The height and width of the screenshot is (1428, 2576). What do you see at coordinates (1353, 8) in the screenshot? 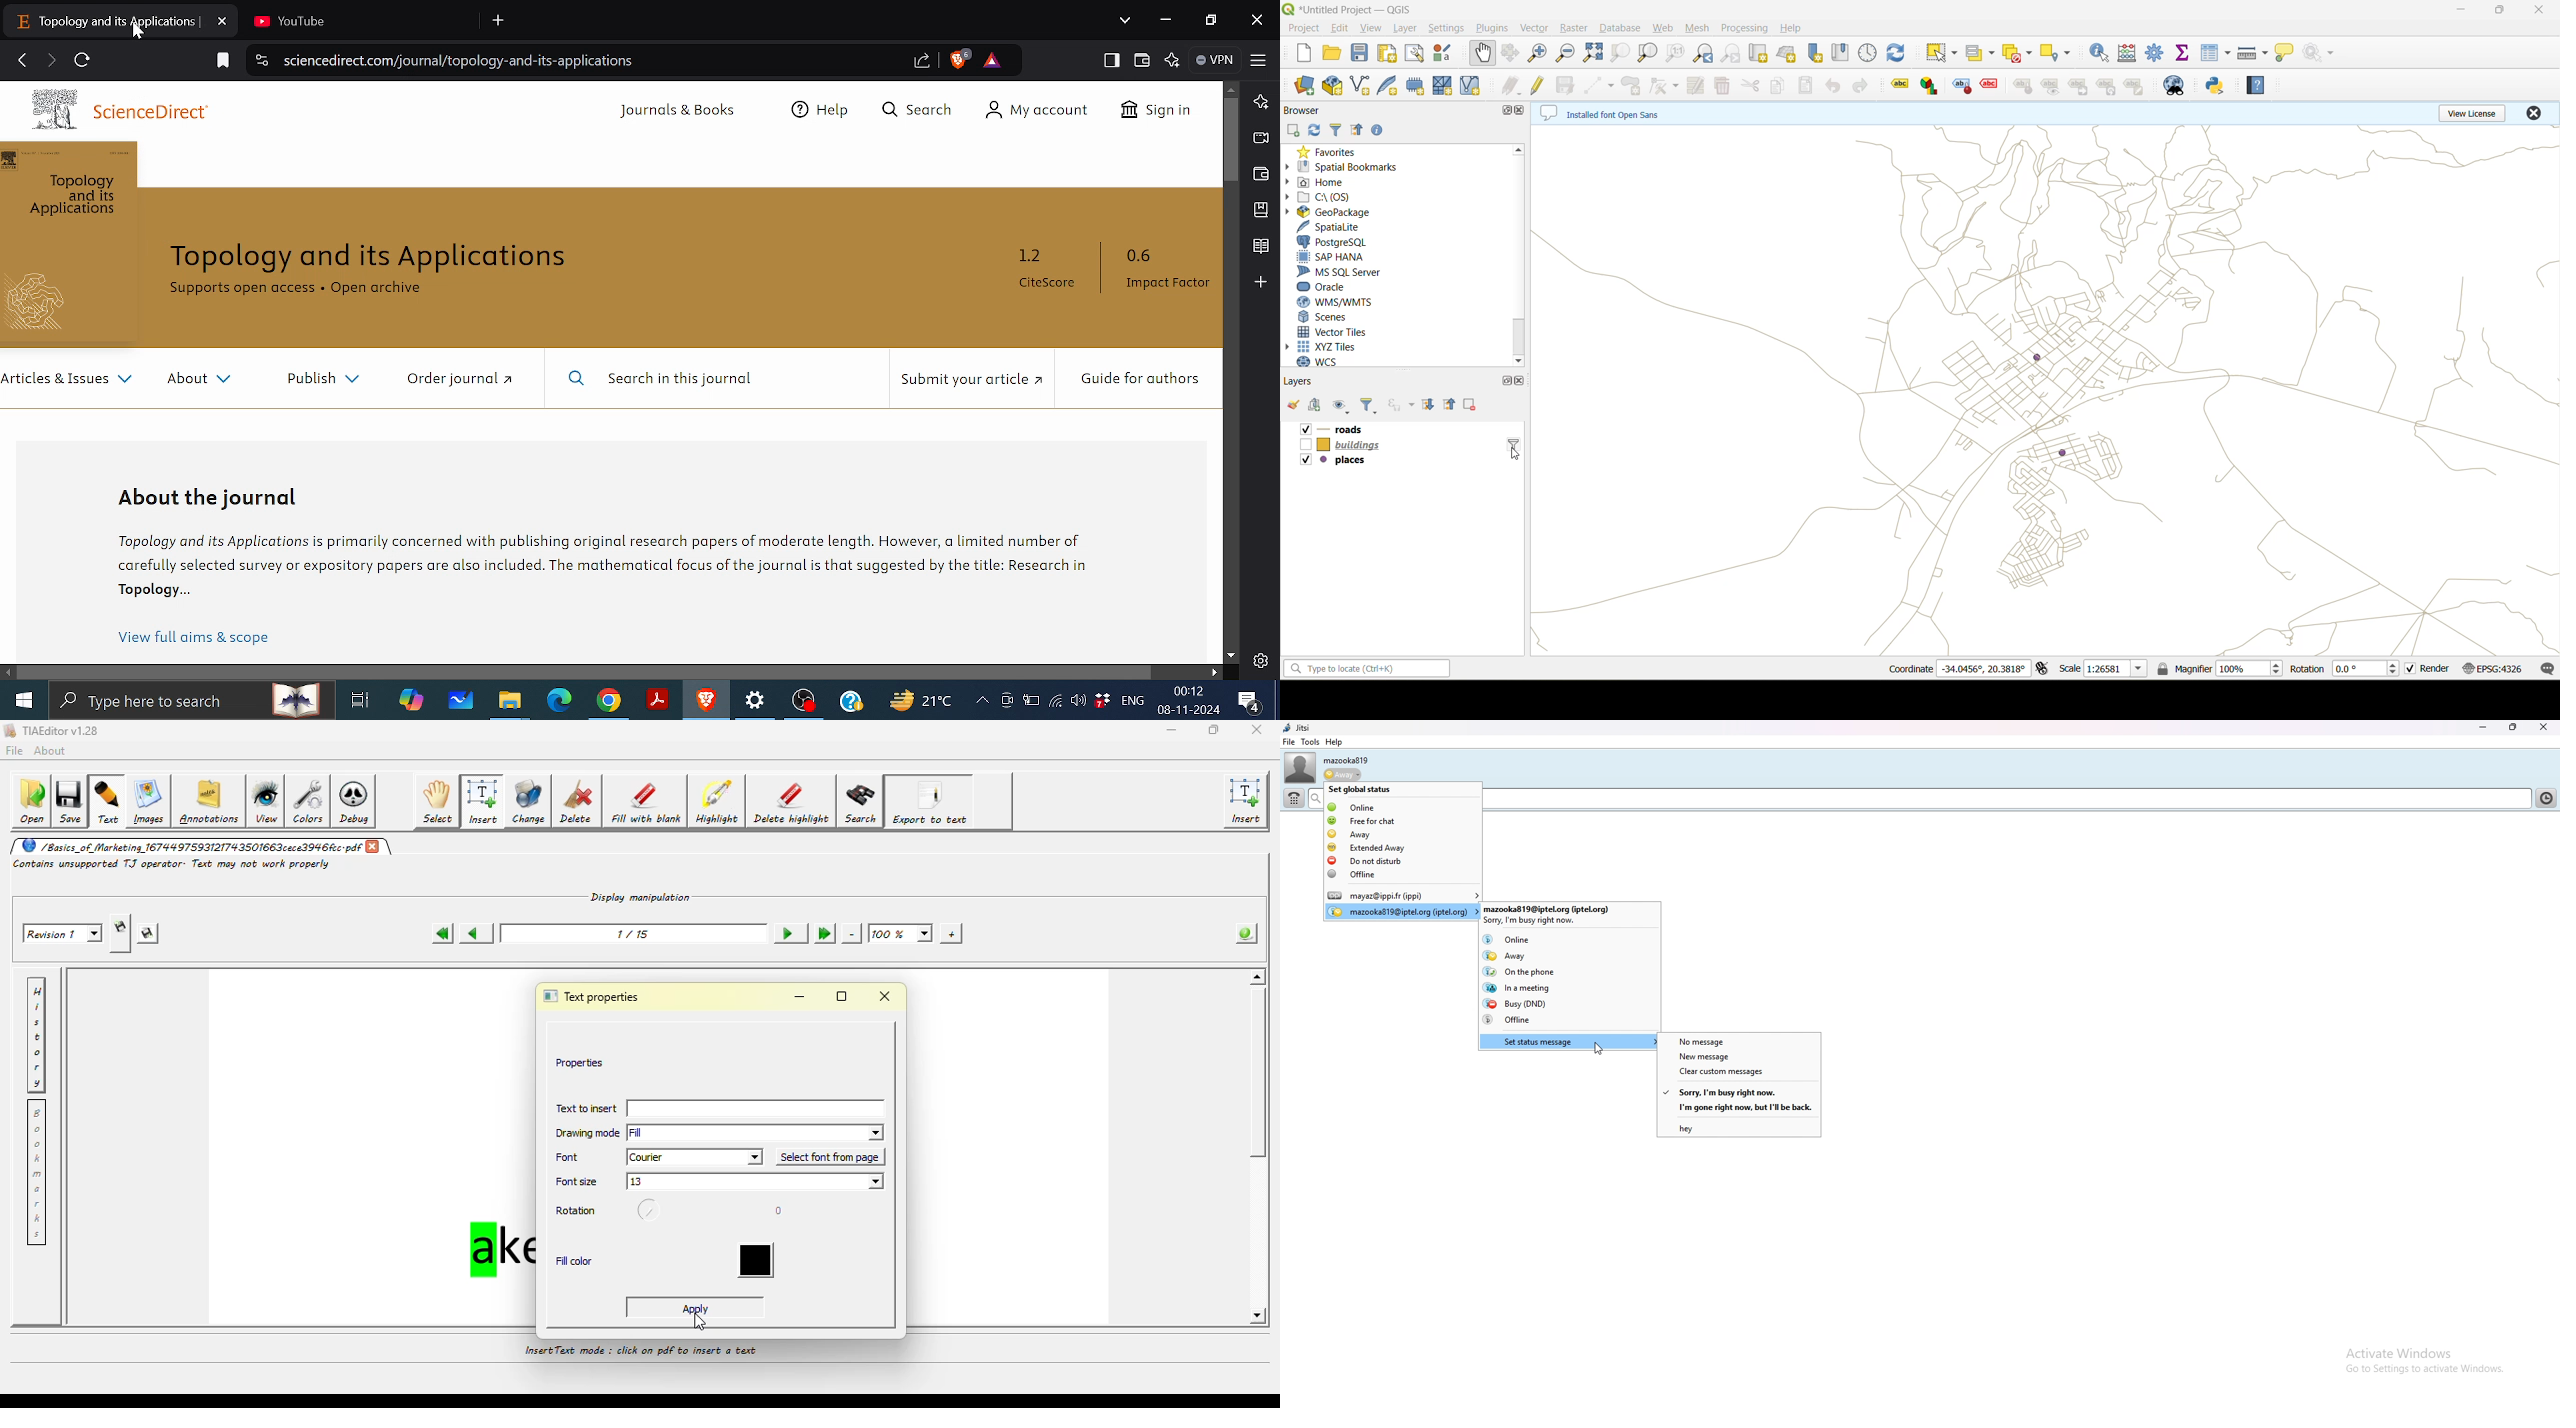
I see `file name and app name` at bounding box center [1353, 8].